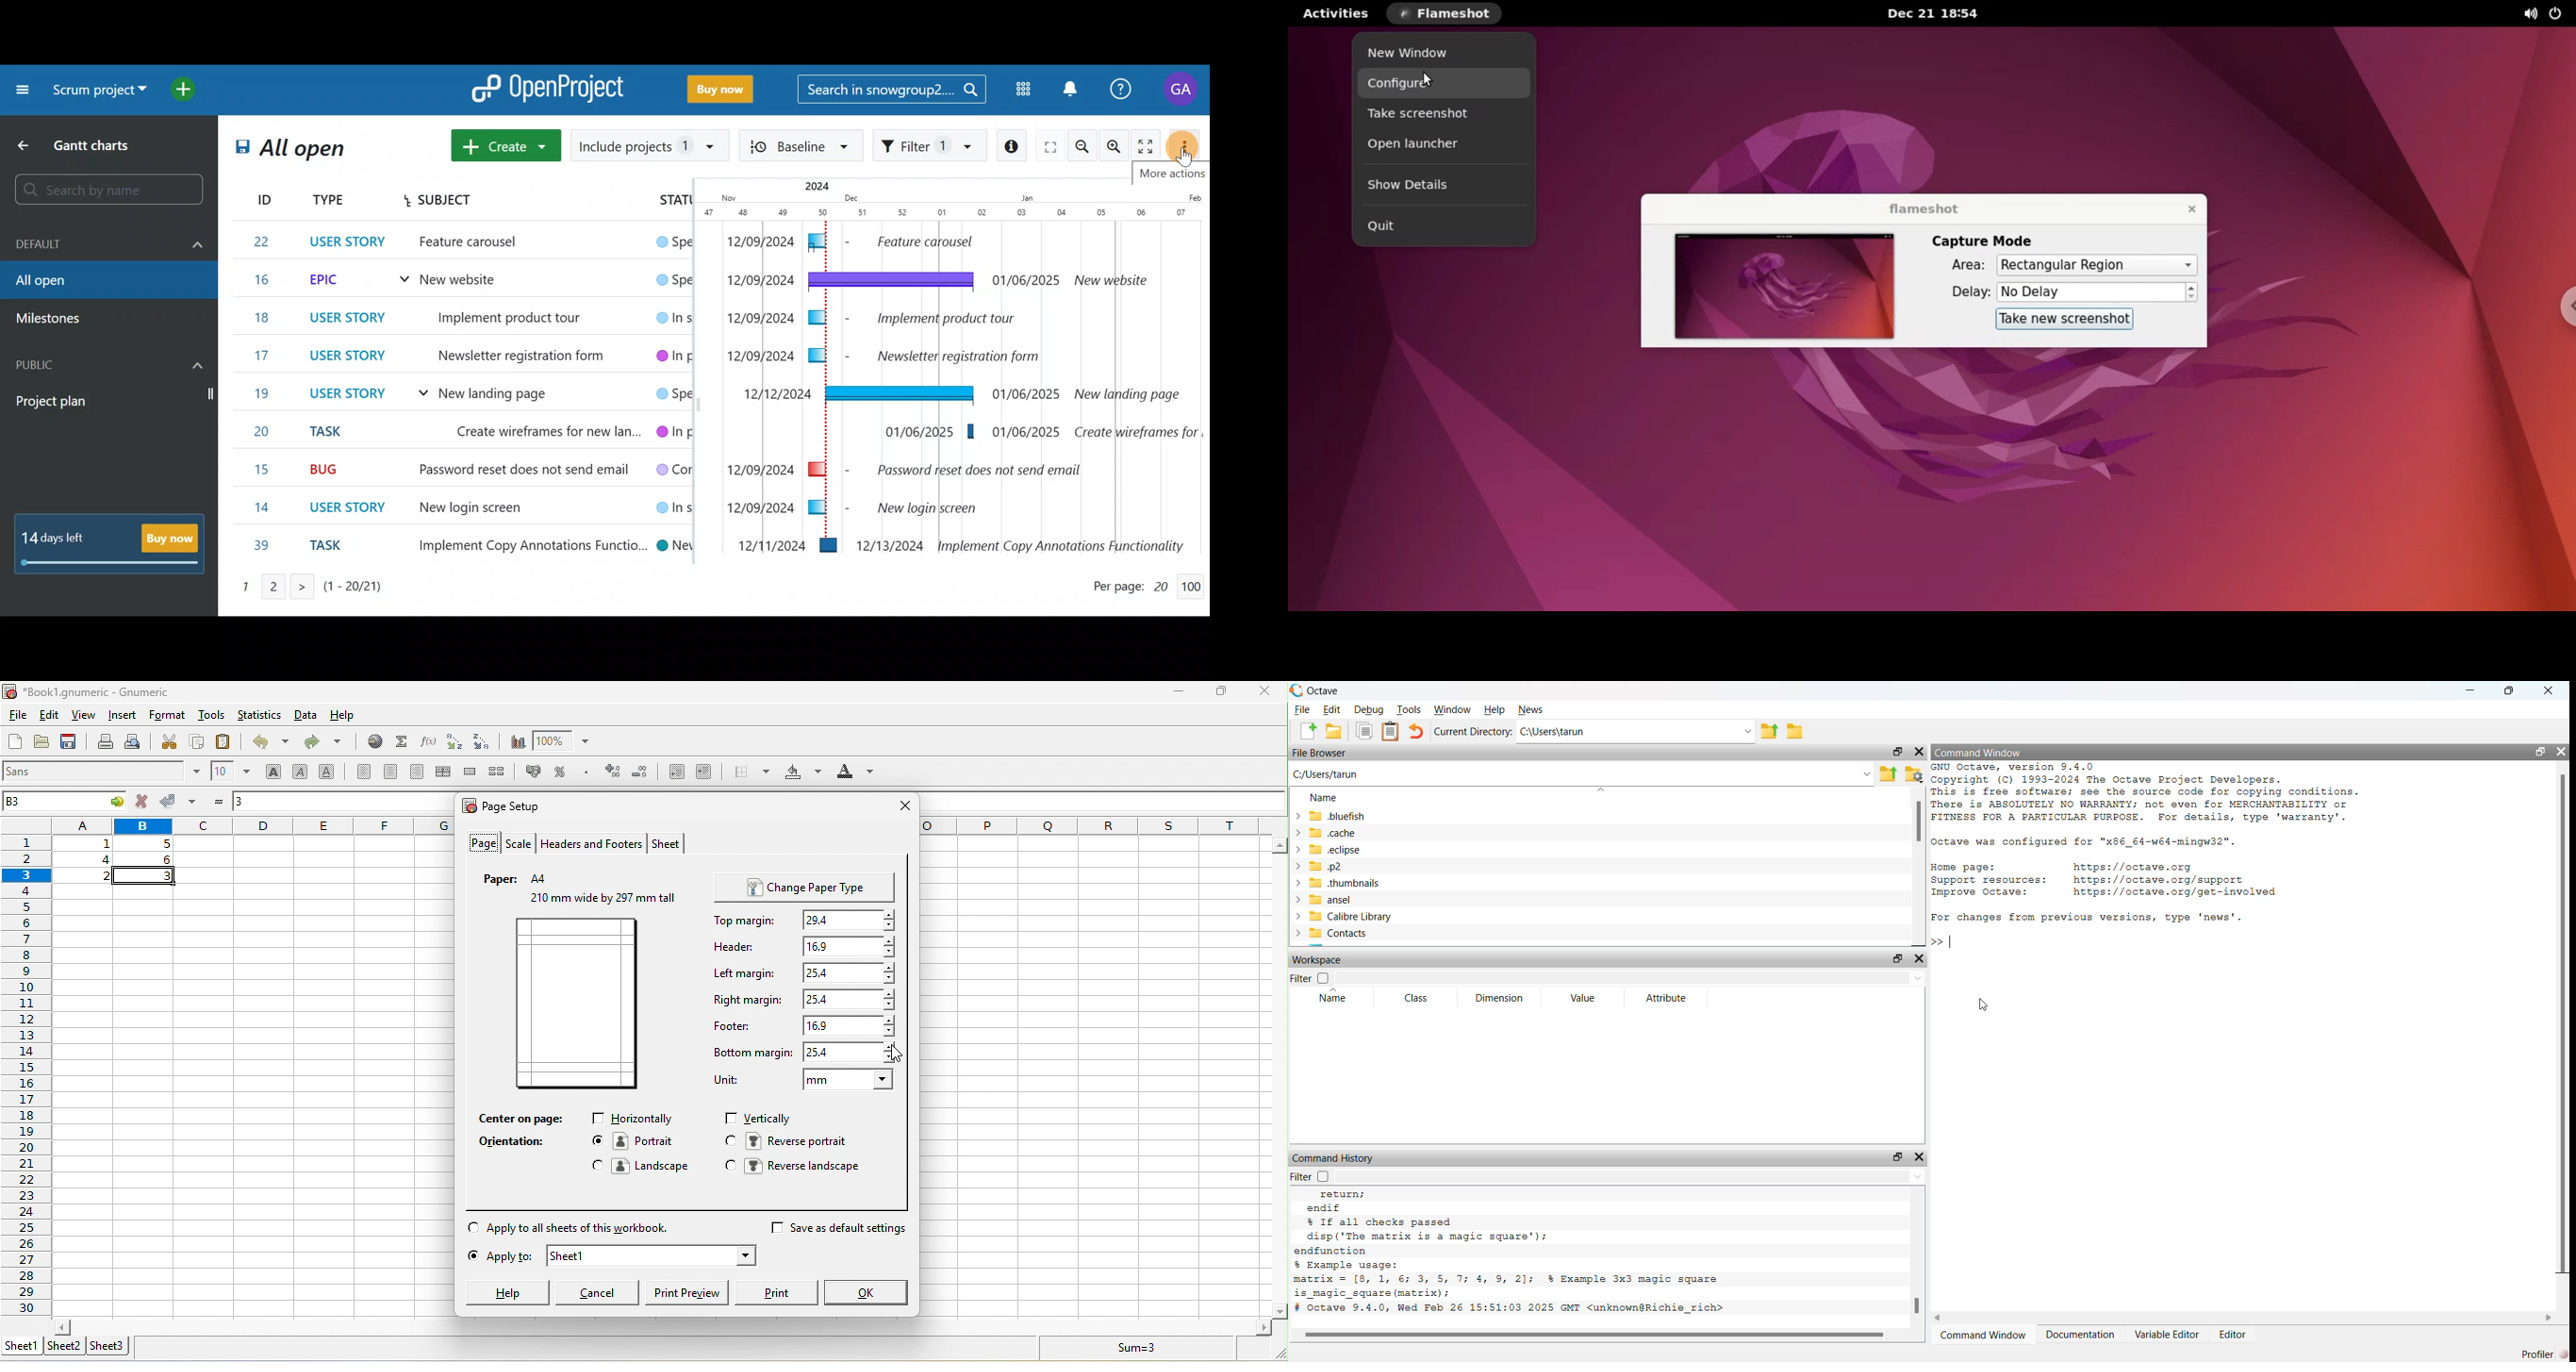 This screenshot has width=2576, height=1372. What do you see at coordinates (847, 1081) in the screenshot?
I see `mm` at bounding box center [847, 1081].